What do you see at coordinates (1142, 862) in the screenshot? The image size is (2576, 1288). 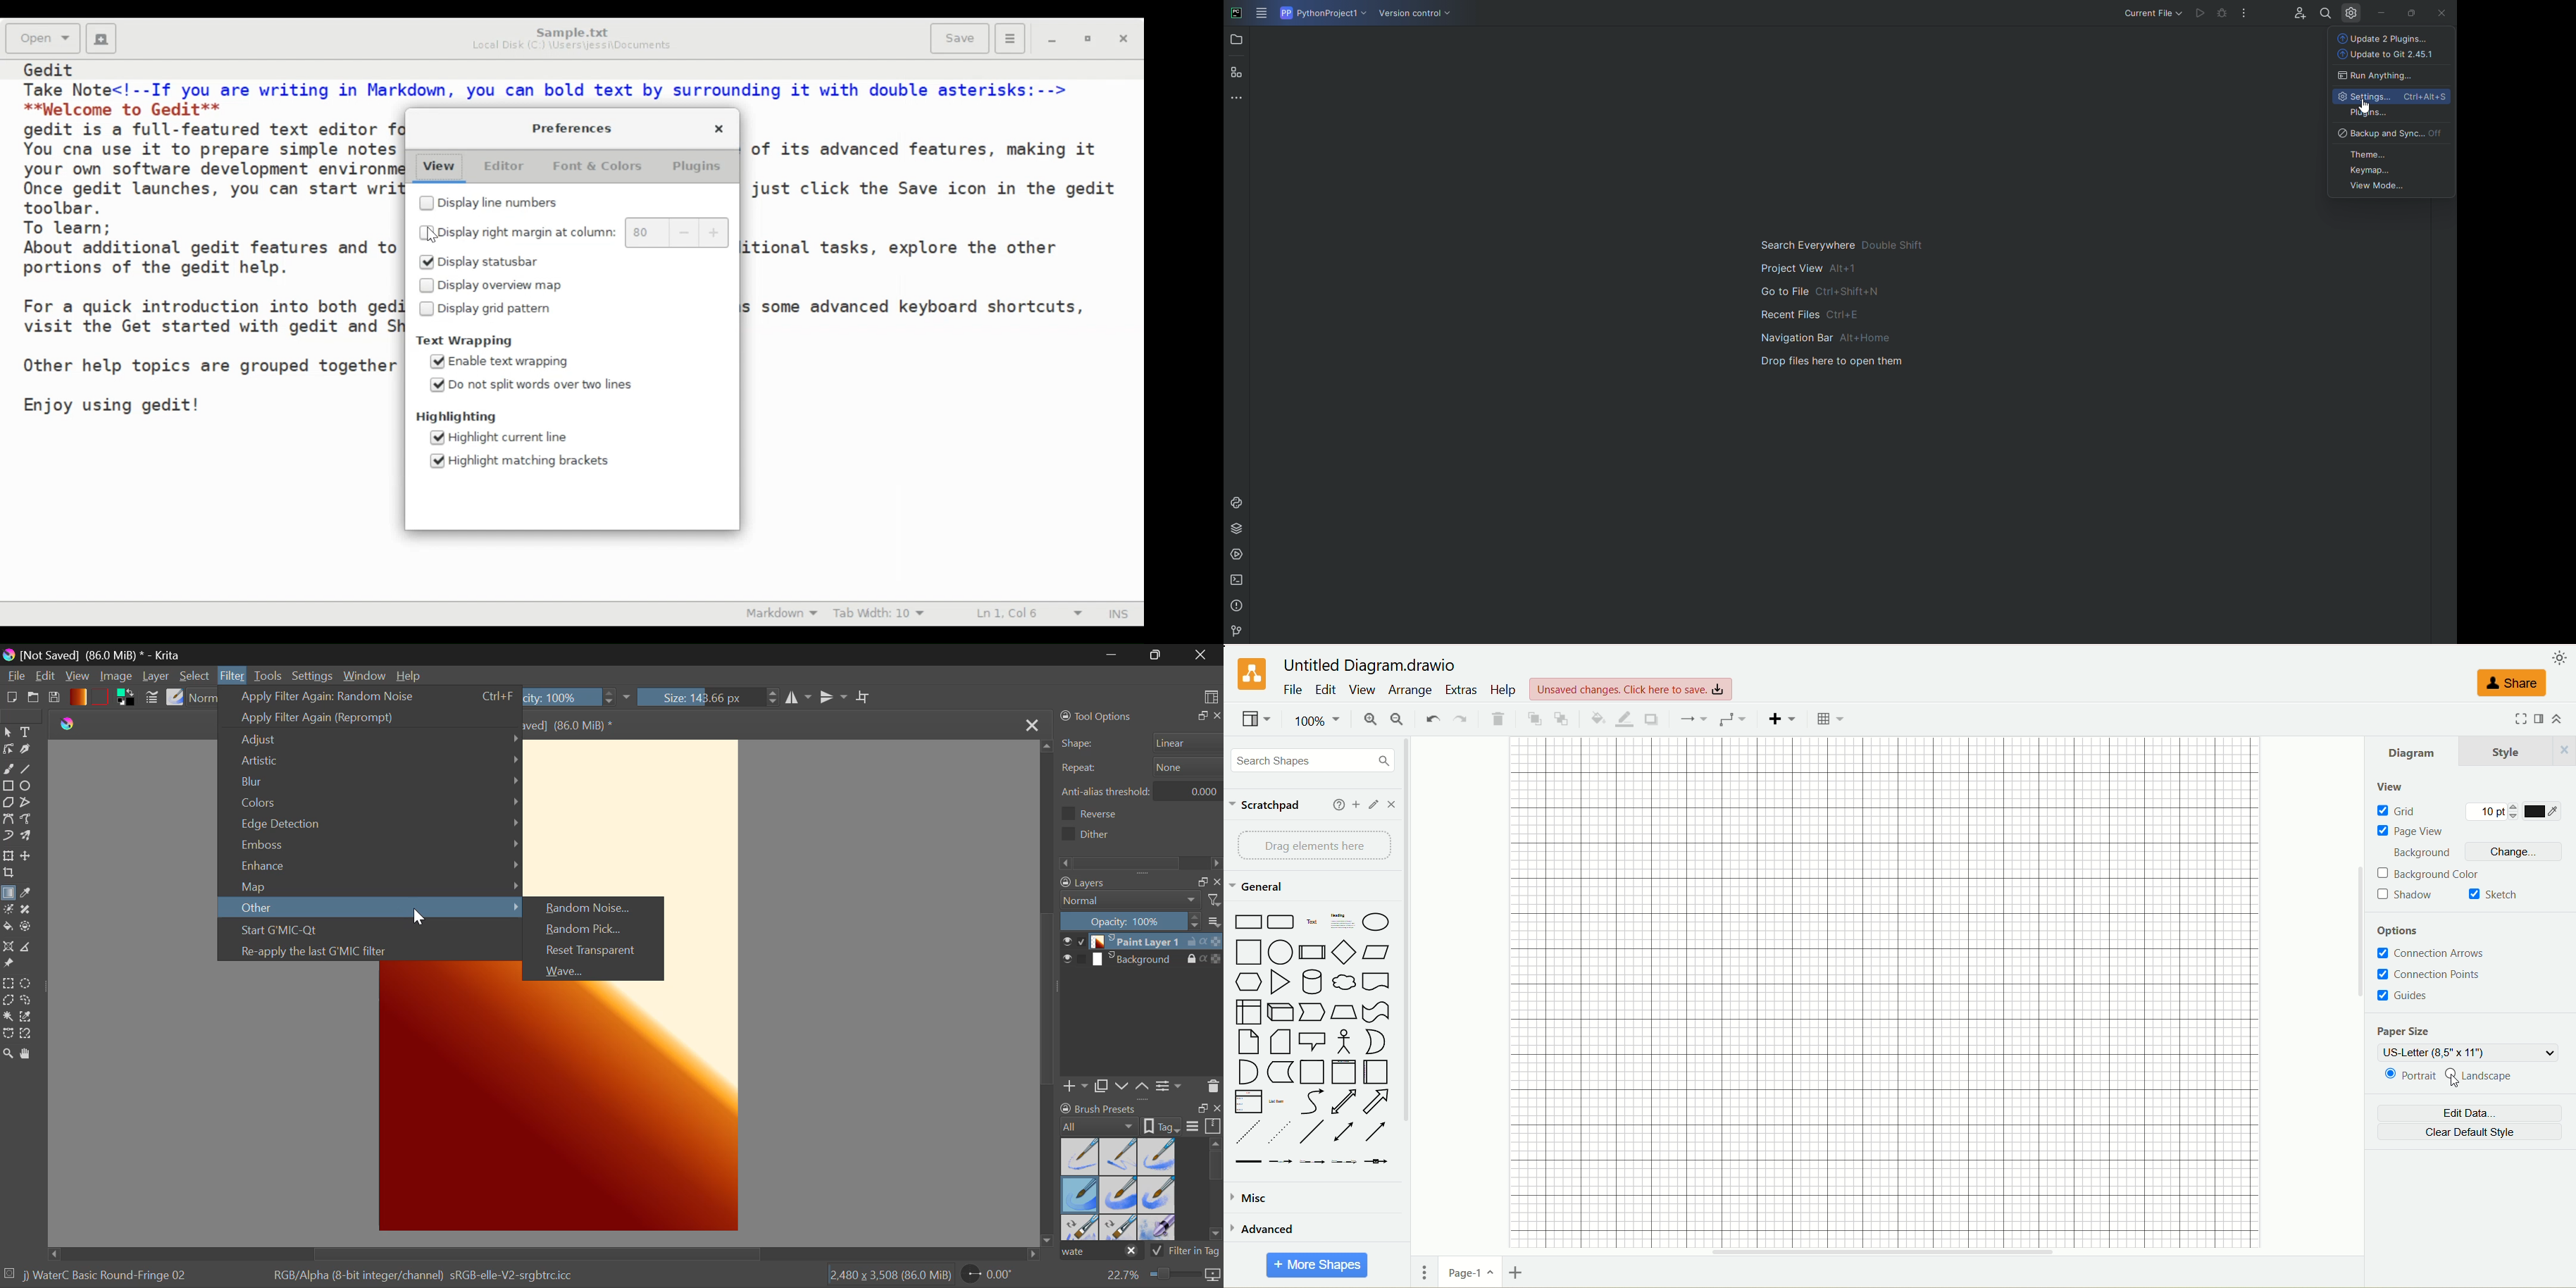 I see `horizontal scrollbar` at bounding box center [1142, 862].